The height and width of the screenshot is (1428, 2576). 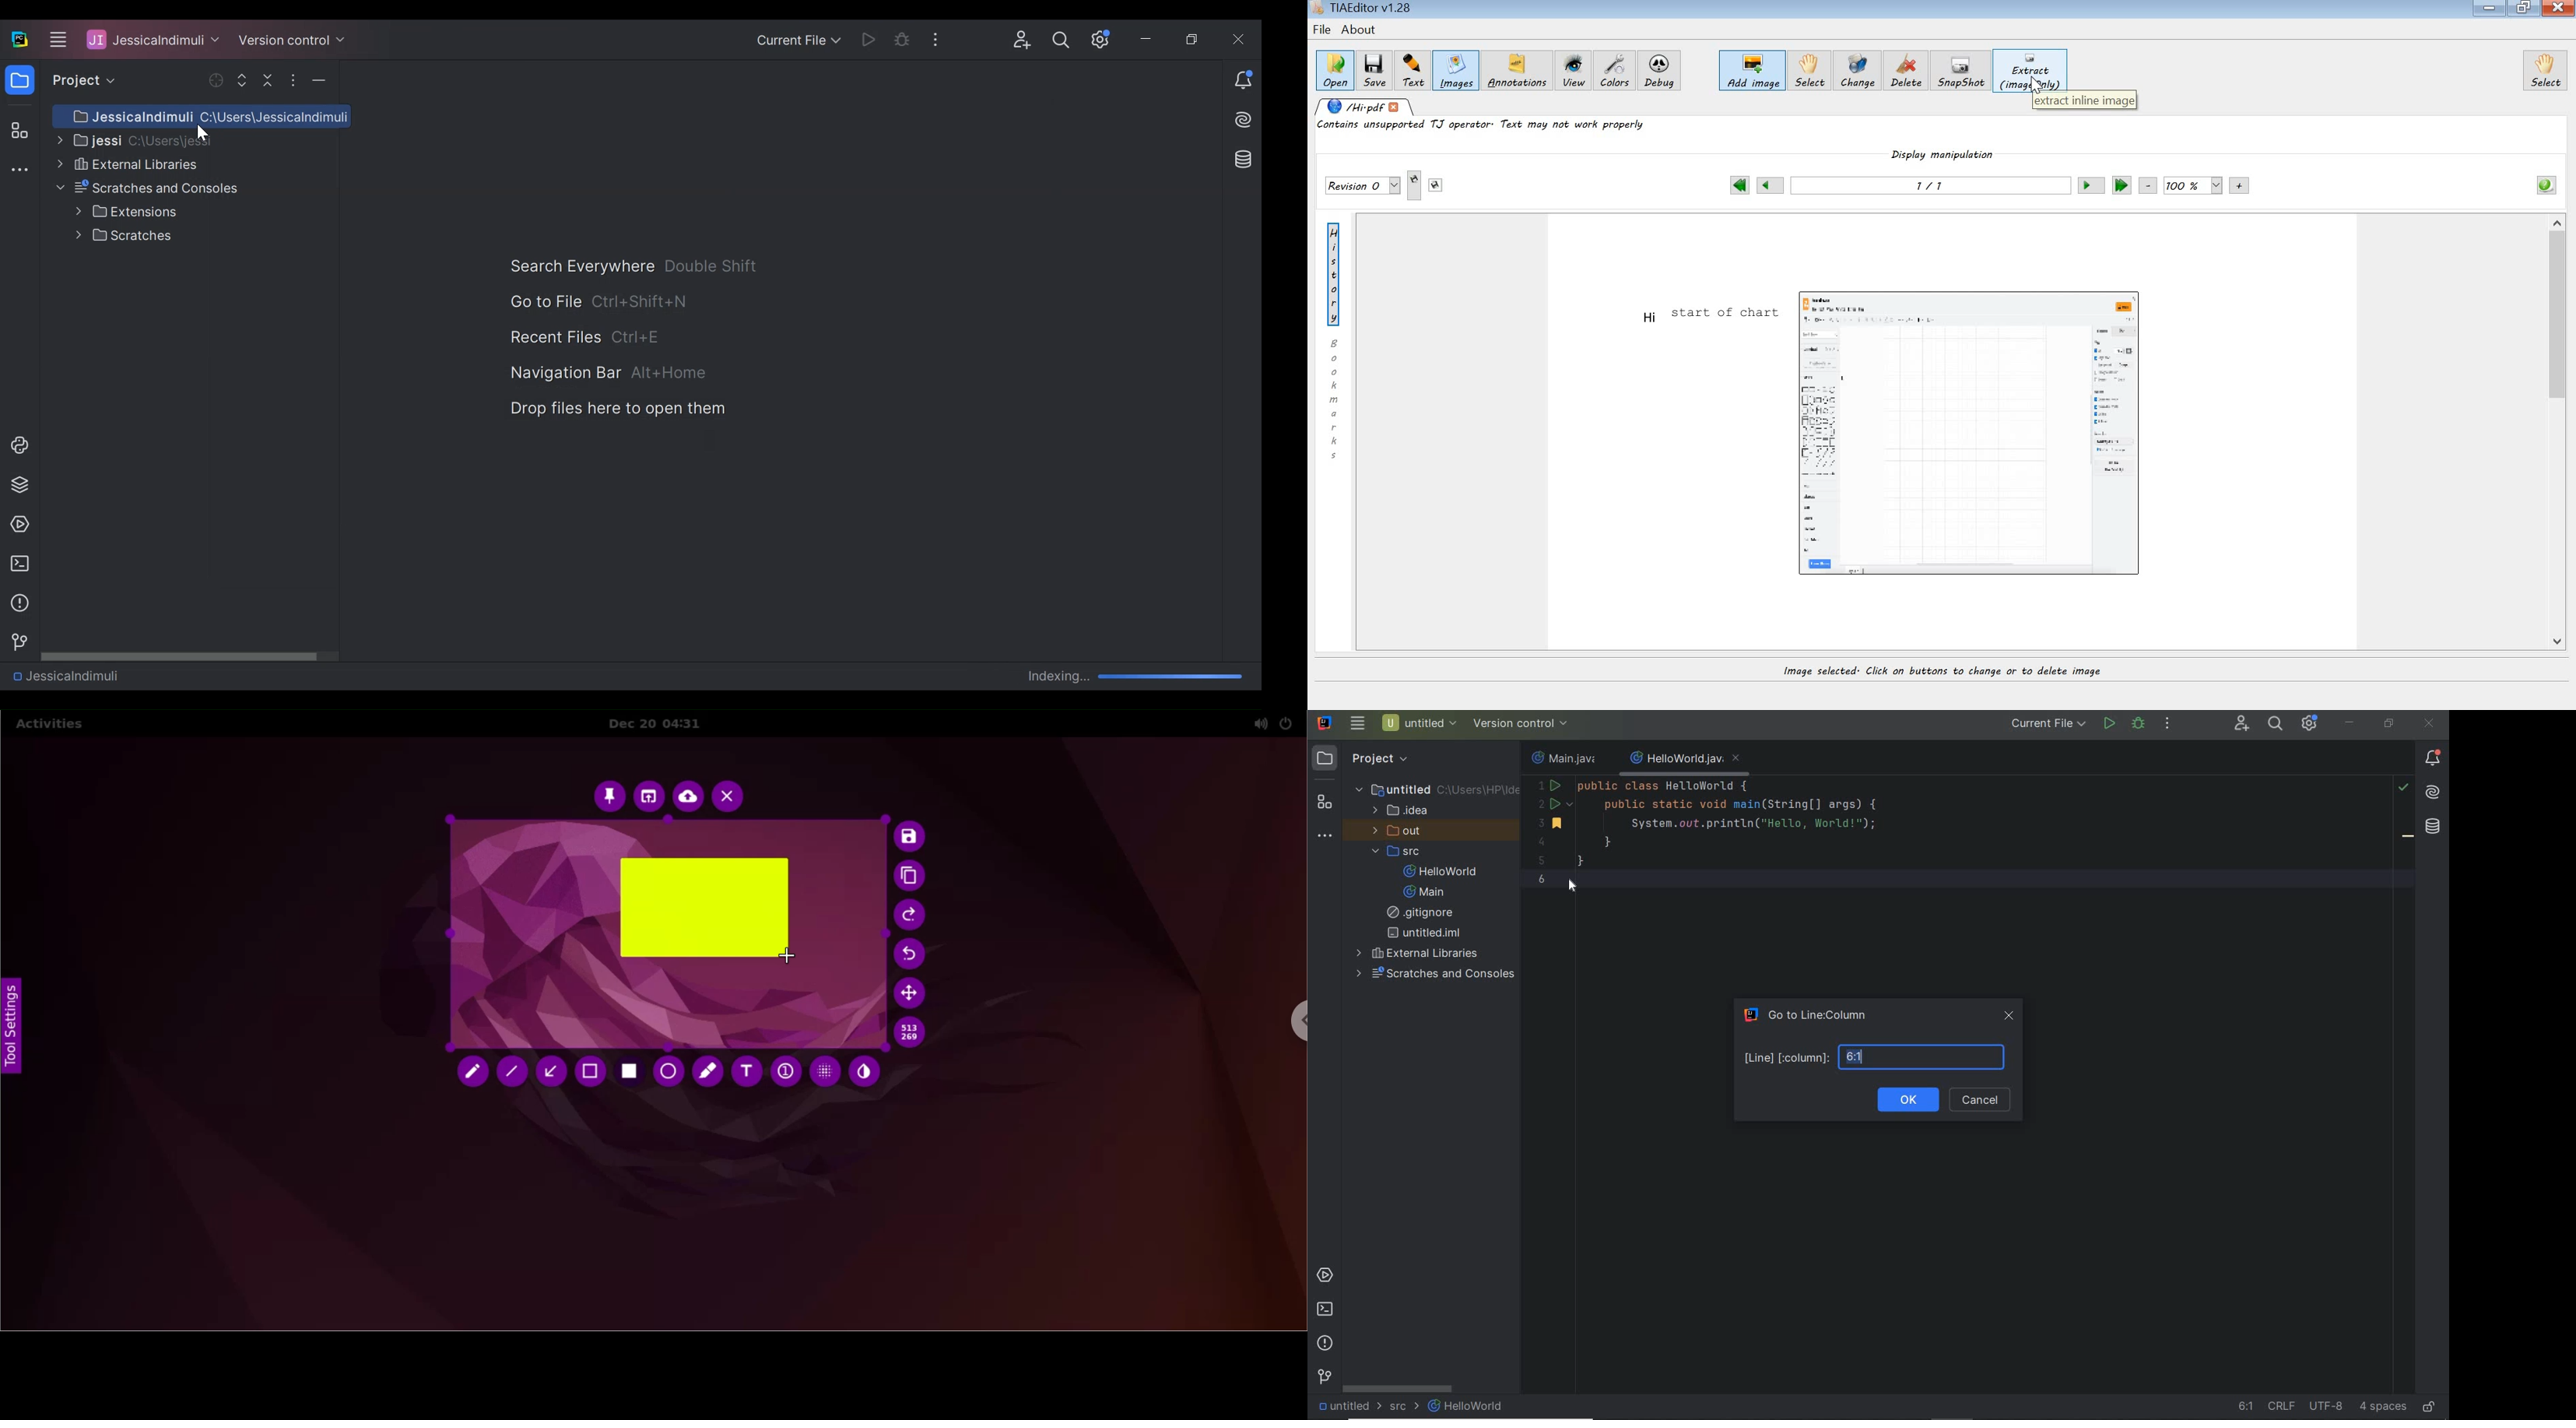 What do you see at coordinates (2051, 724) in the screenshot?
I see `run/debug configurations` at bounding box center [2051, 724].